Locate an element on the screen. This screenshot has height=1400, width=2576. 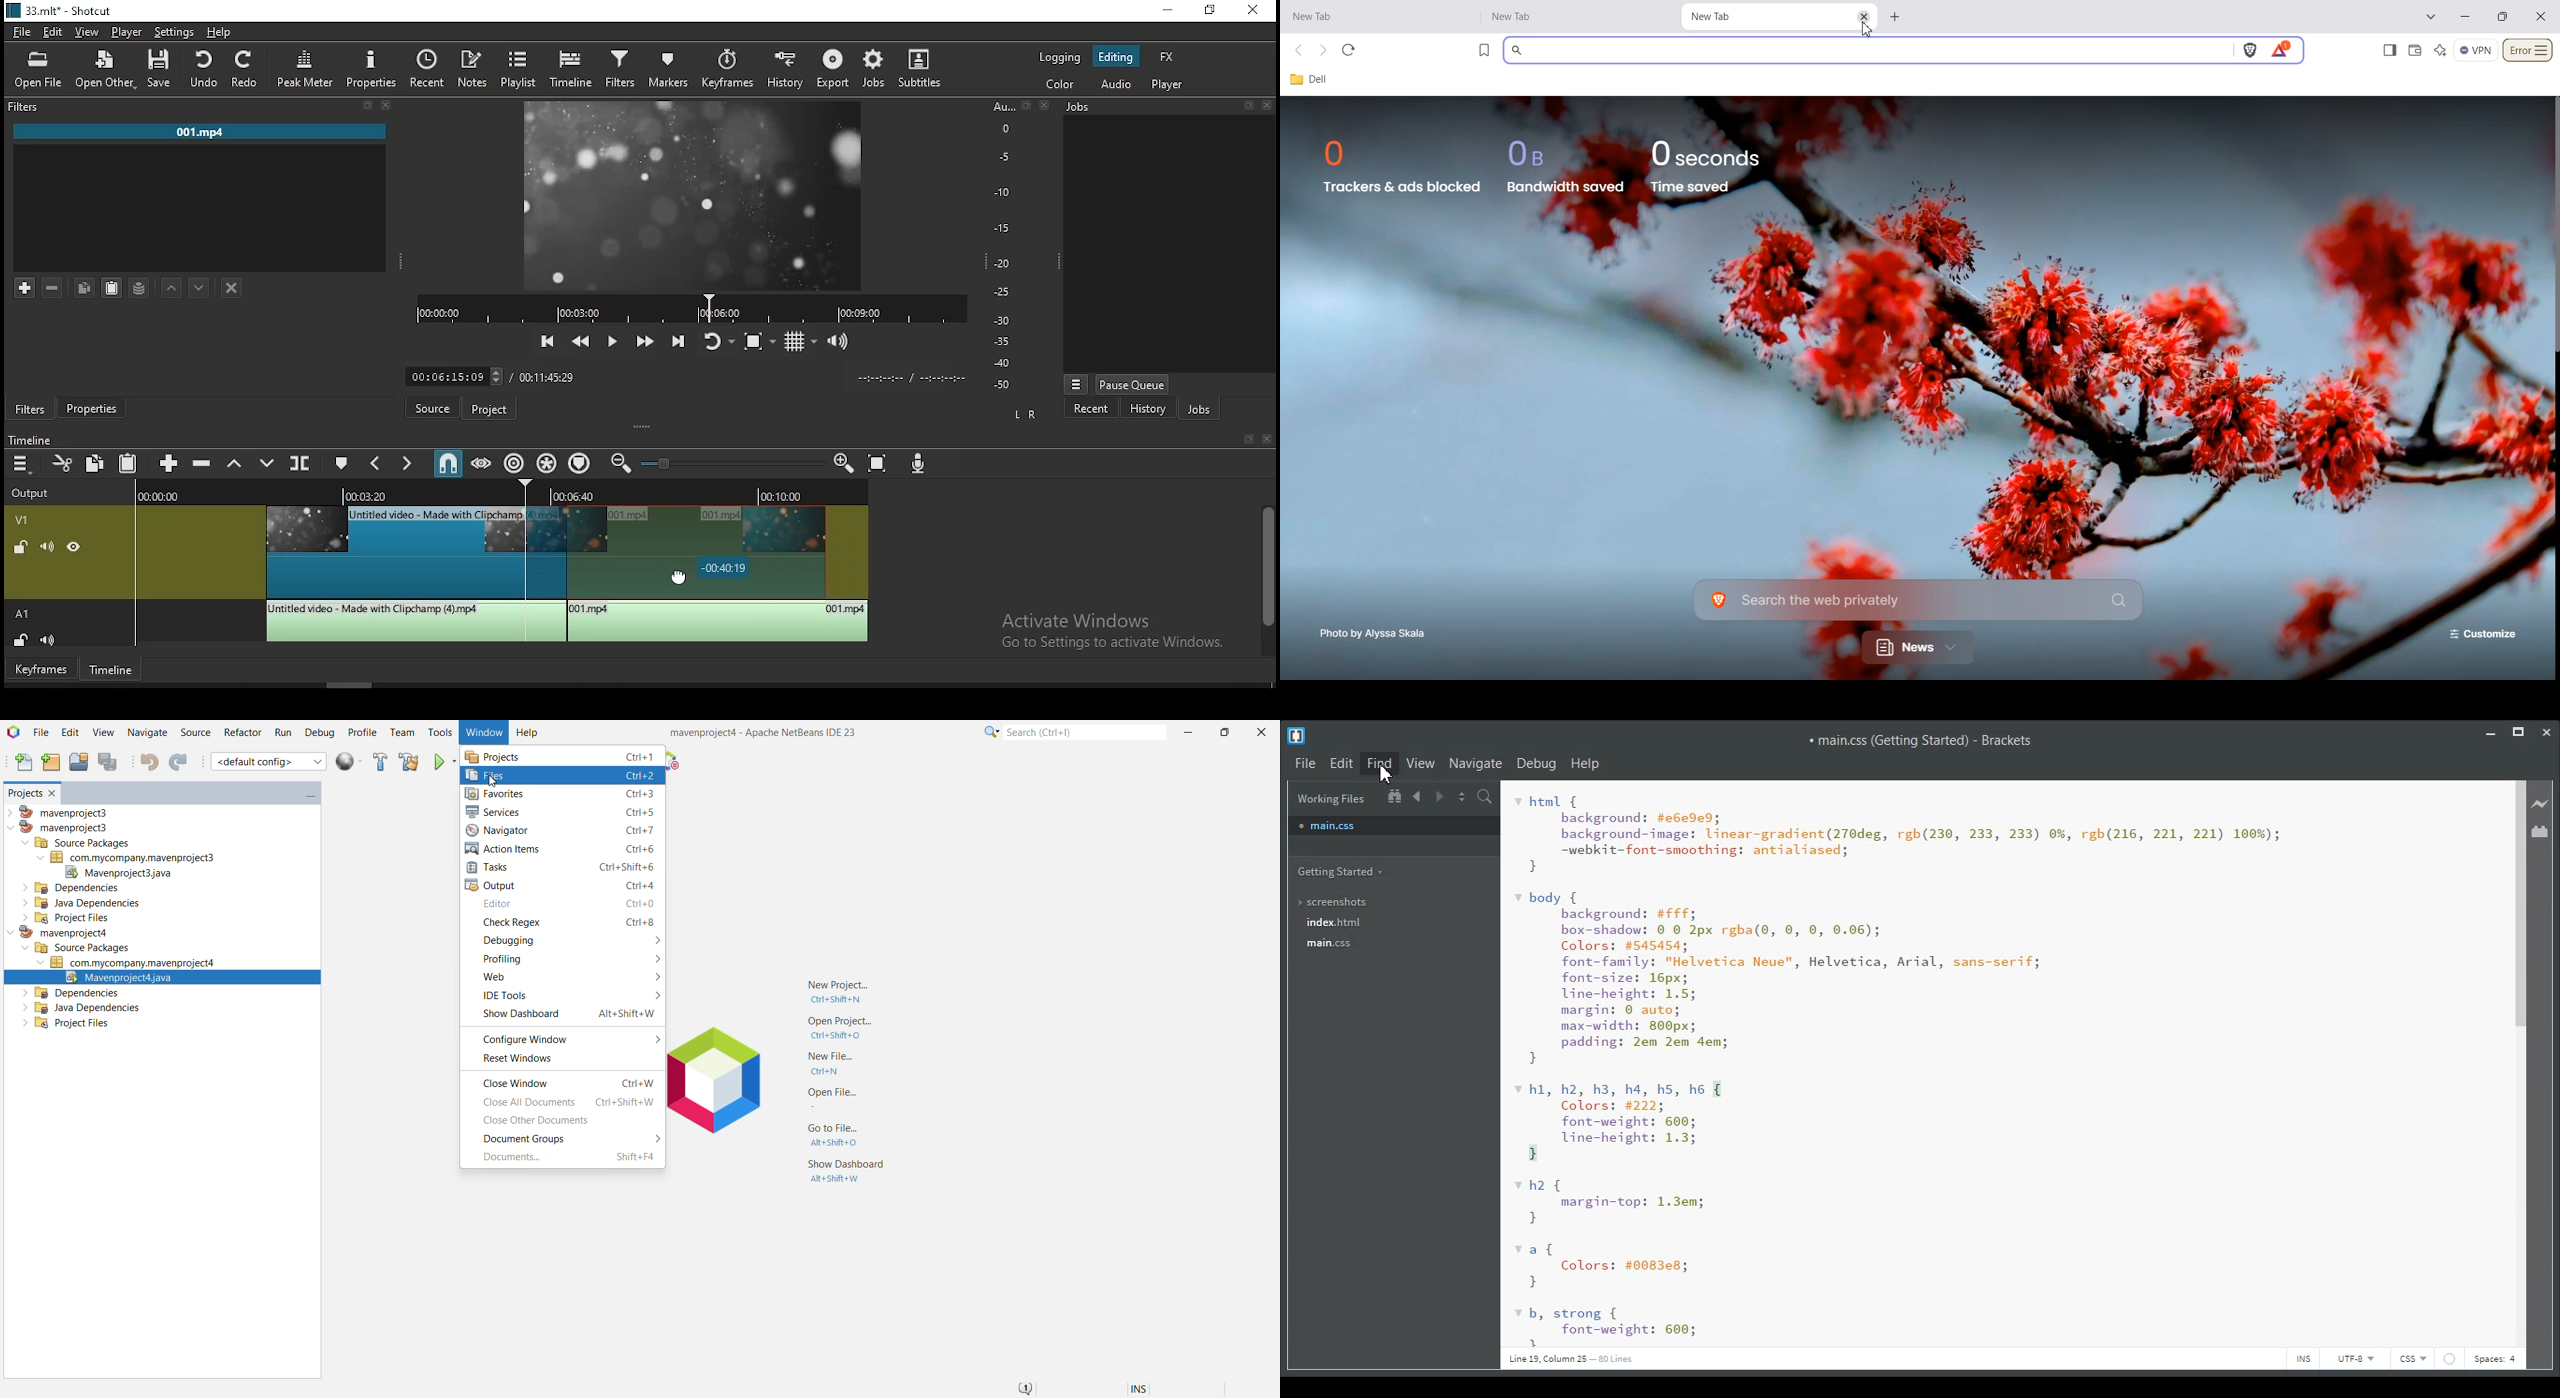
Edit is located at coordinates (69, 733).